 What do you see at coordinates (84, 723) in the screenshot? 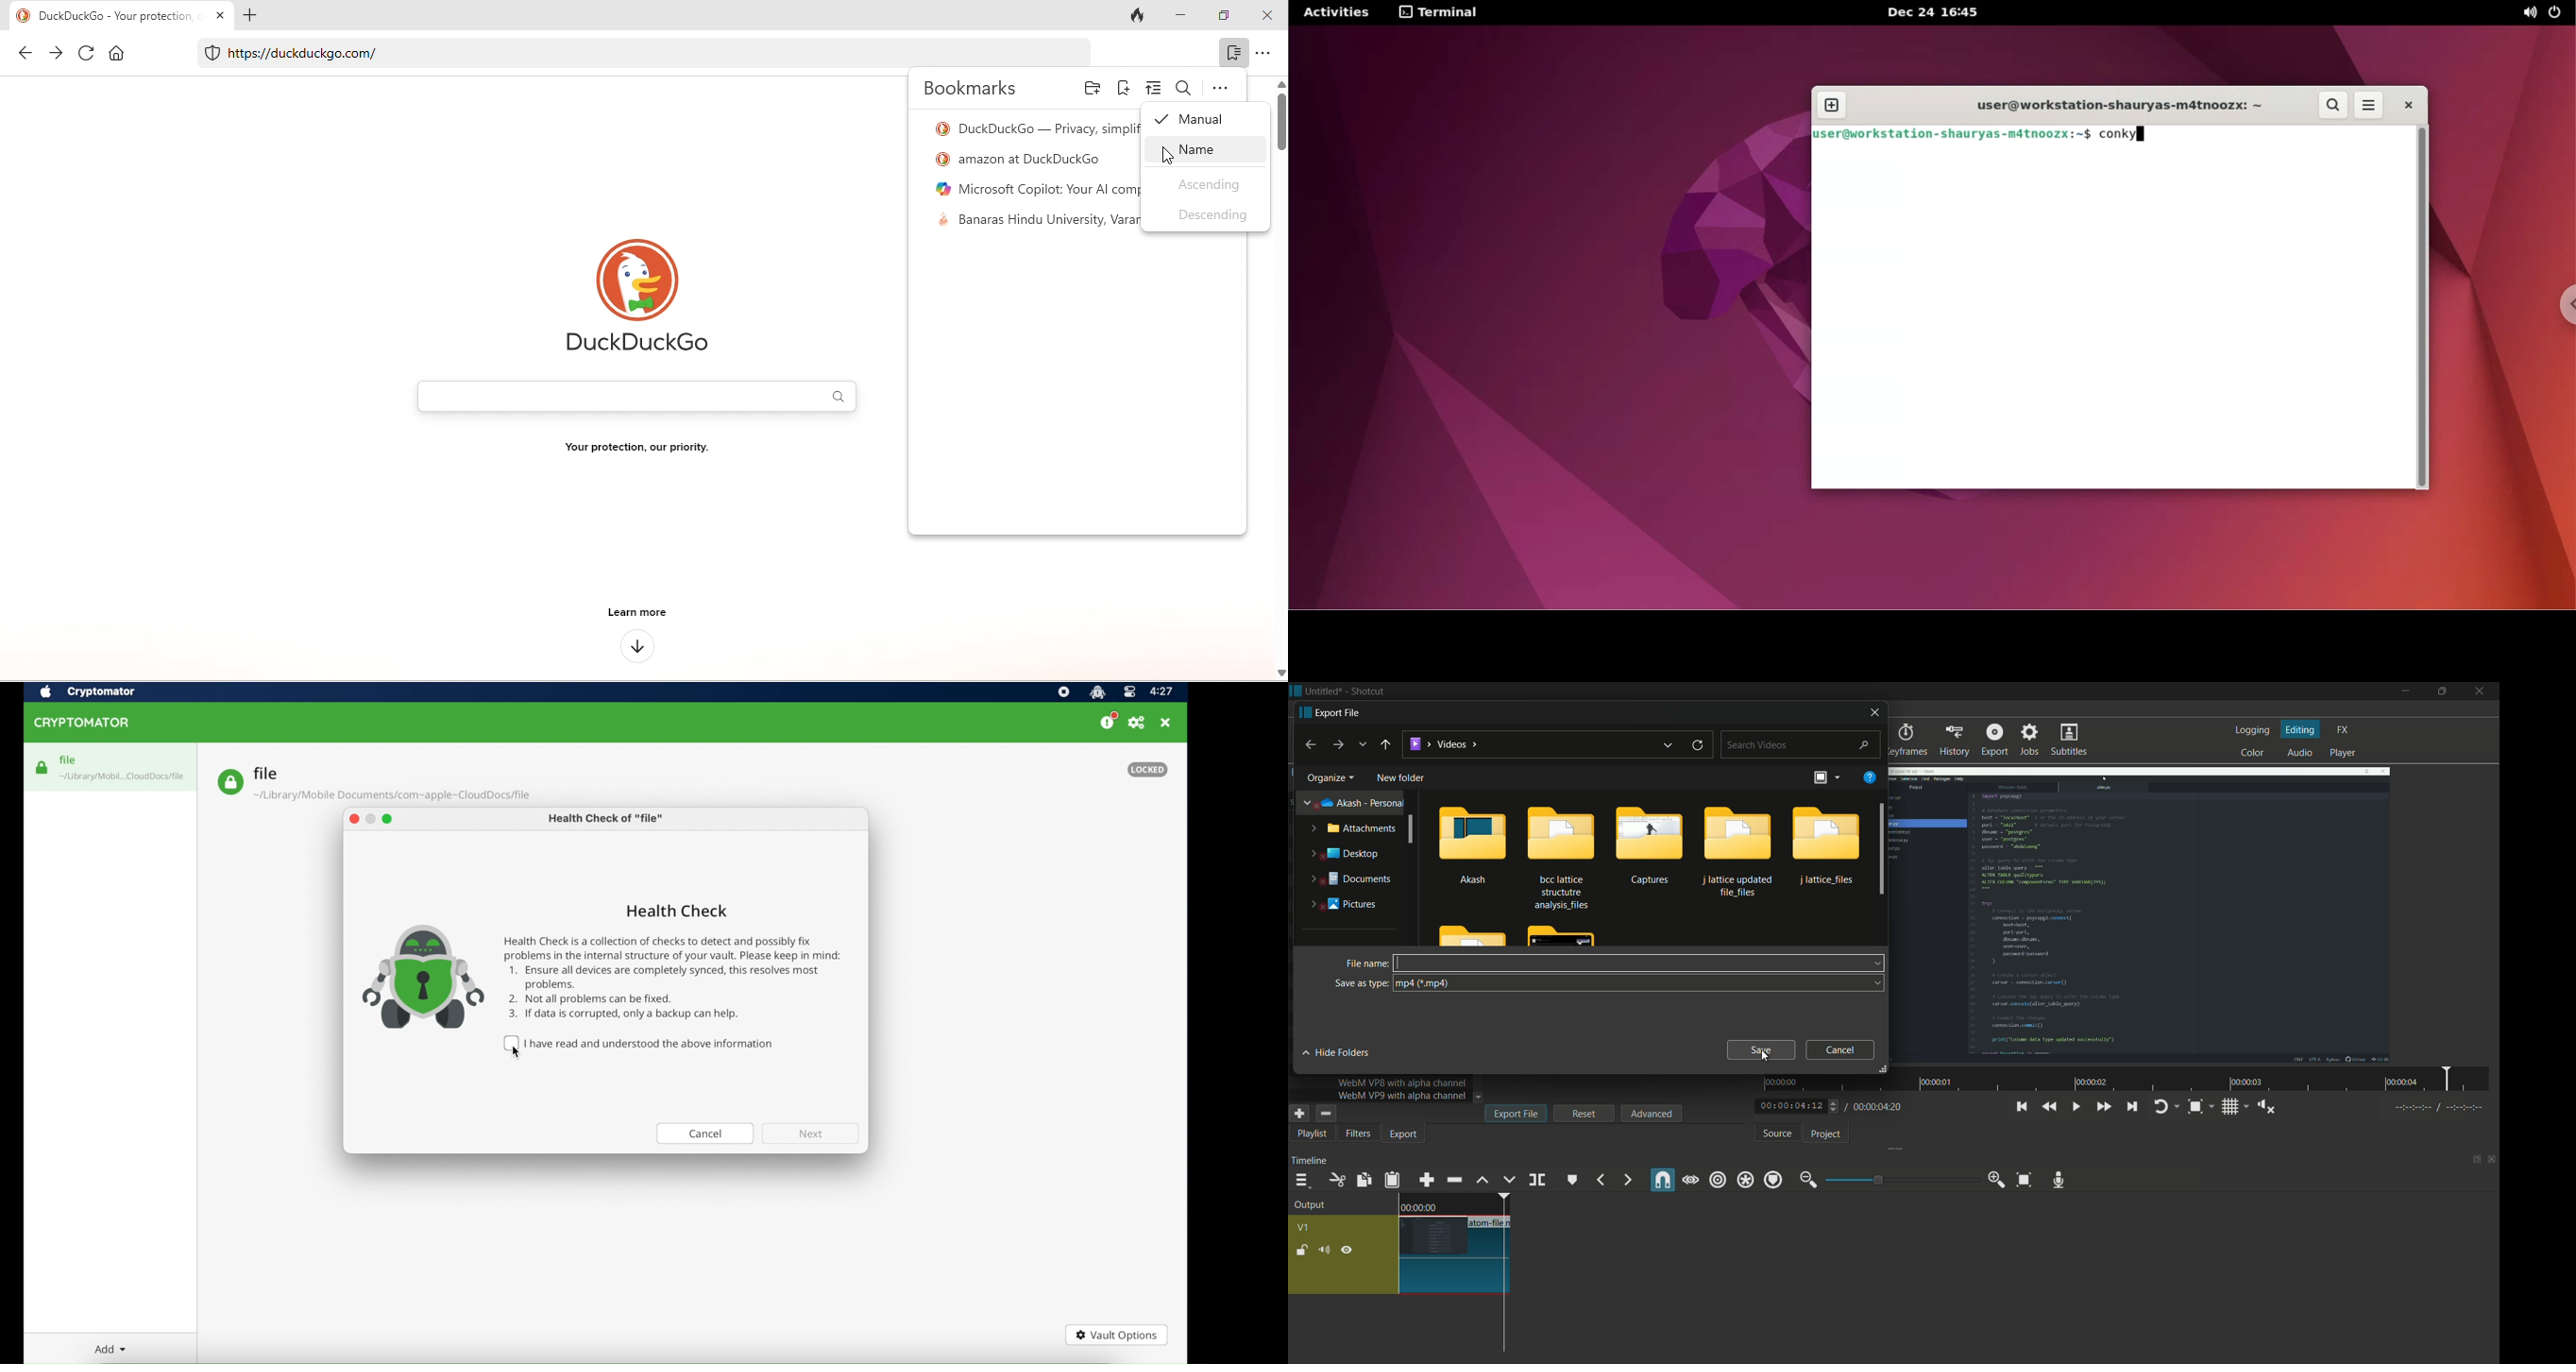
I see `cryptomator` at bounding box center [84, 723].